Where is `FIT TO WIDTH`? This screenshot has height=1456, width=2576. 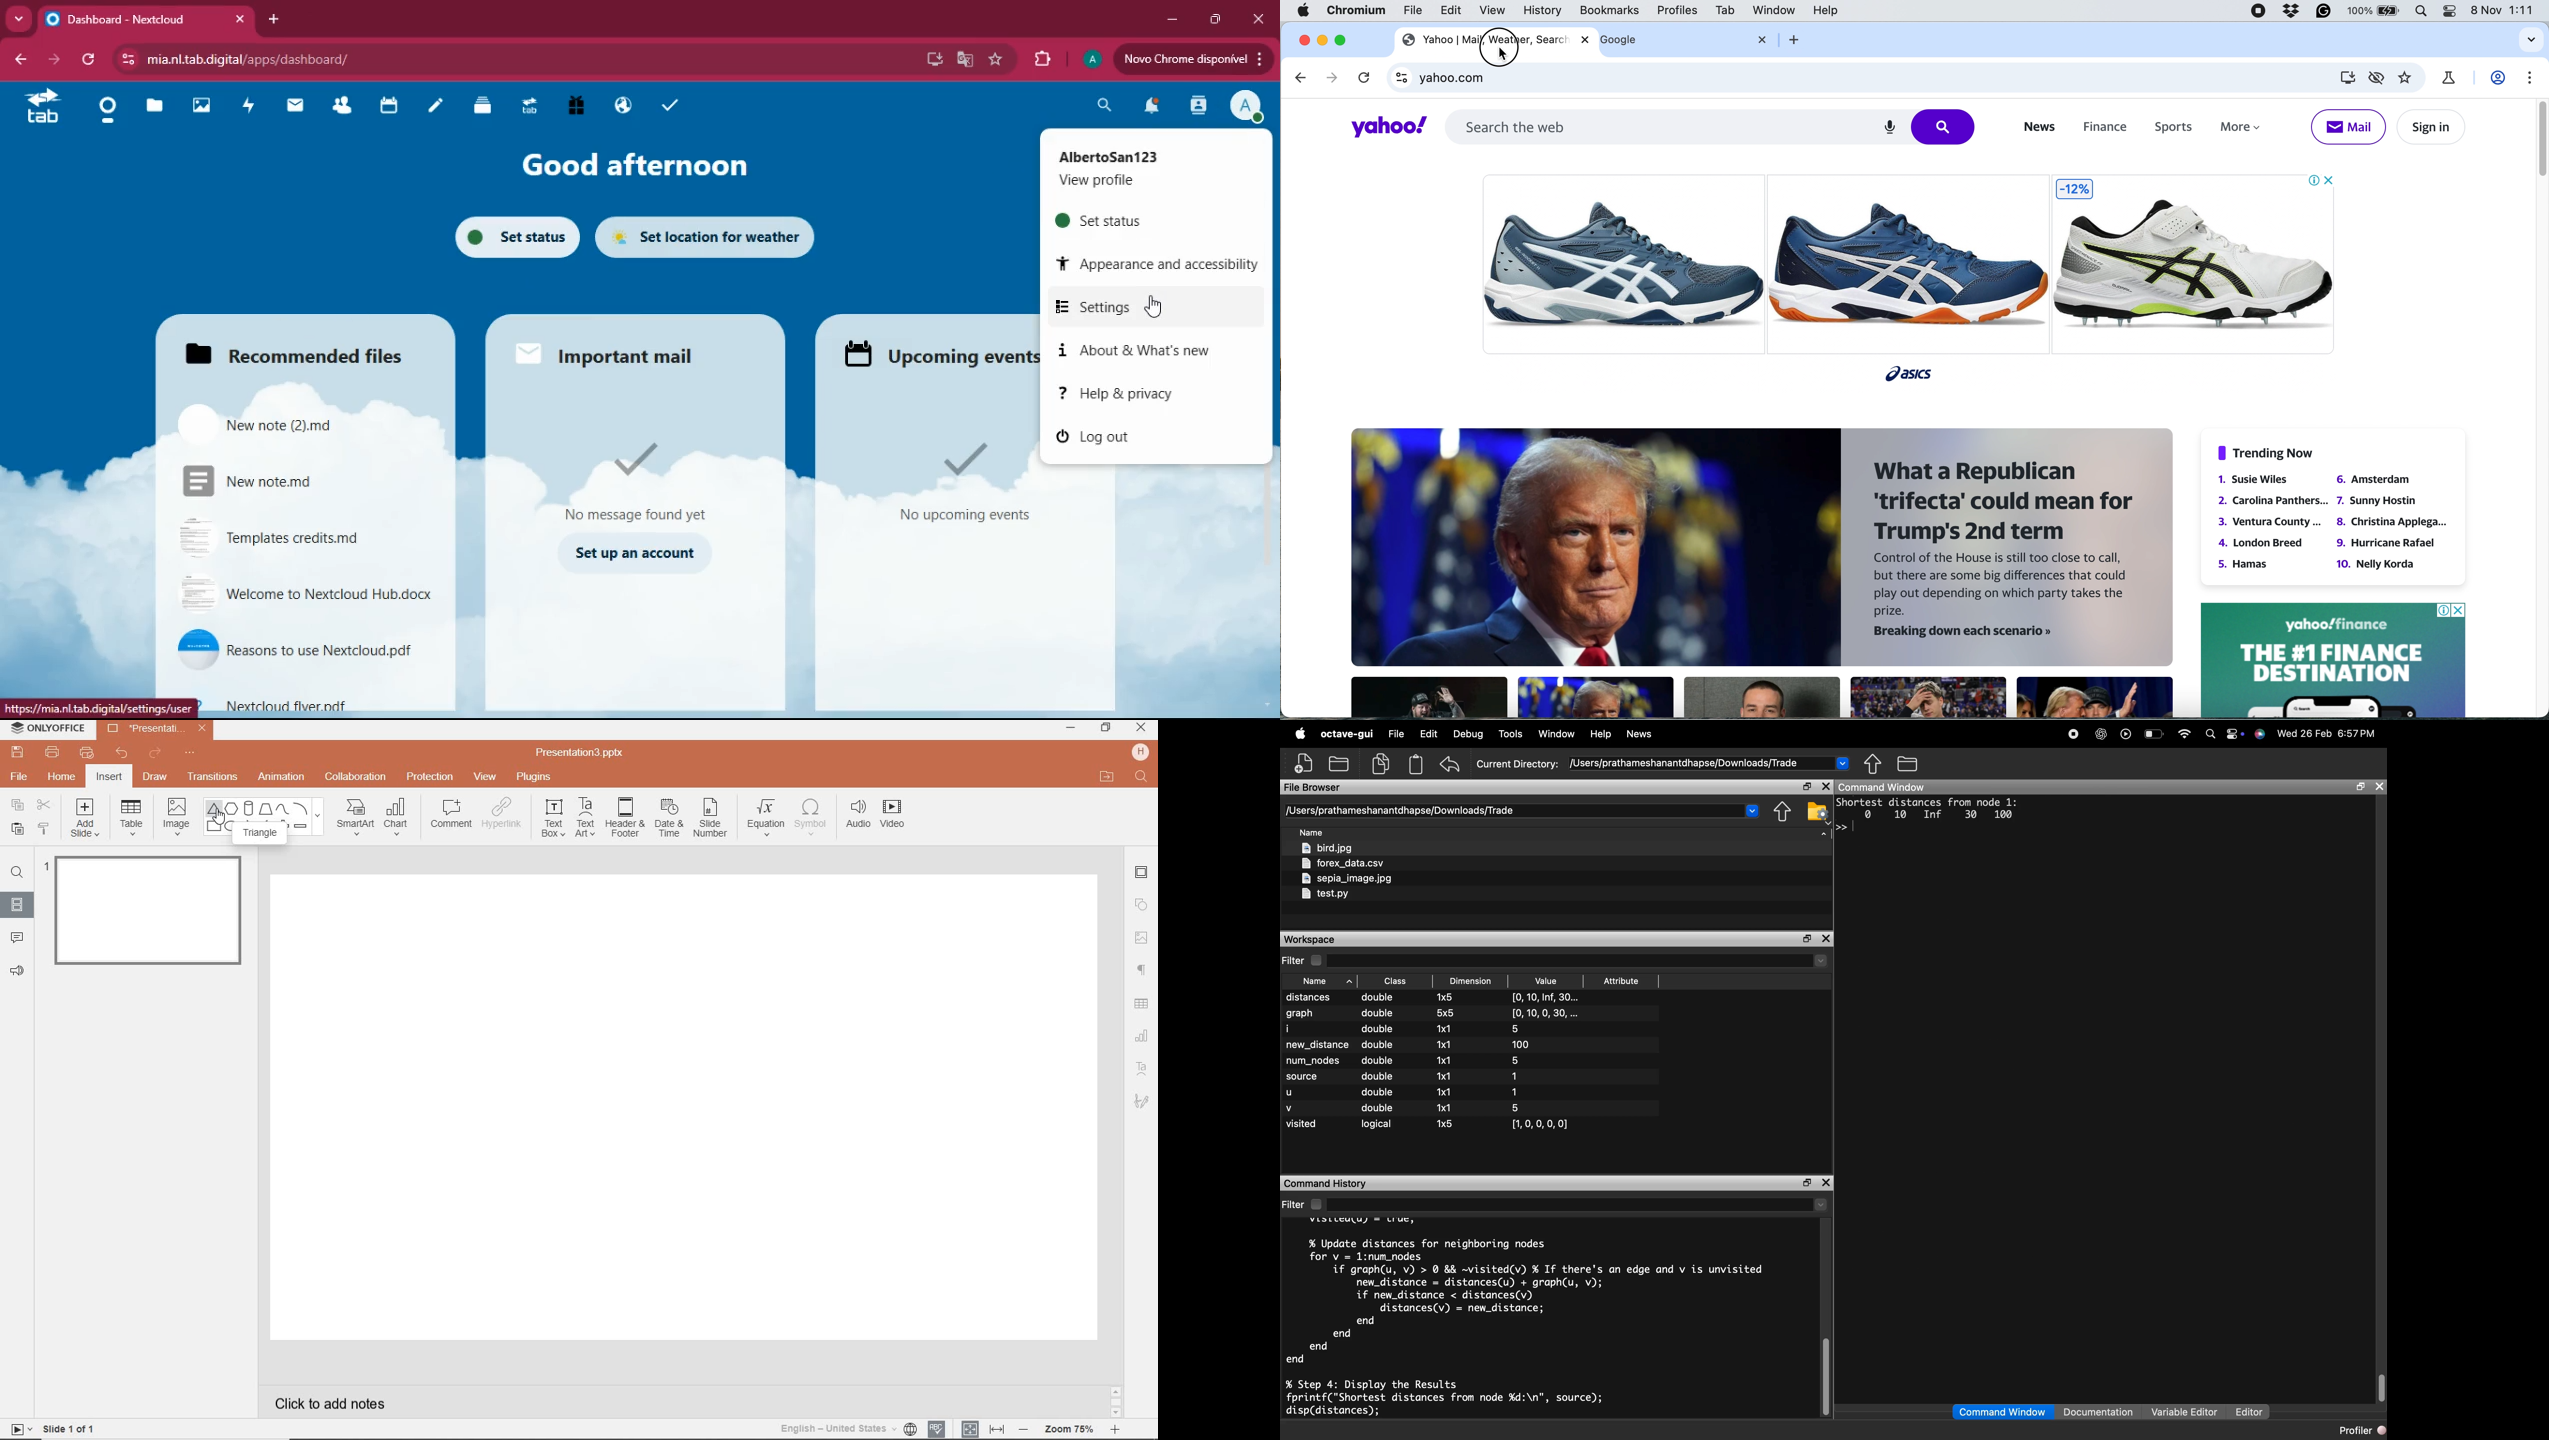
FIT TO WIDTH is located at coordinates (997, 1430).